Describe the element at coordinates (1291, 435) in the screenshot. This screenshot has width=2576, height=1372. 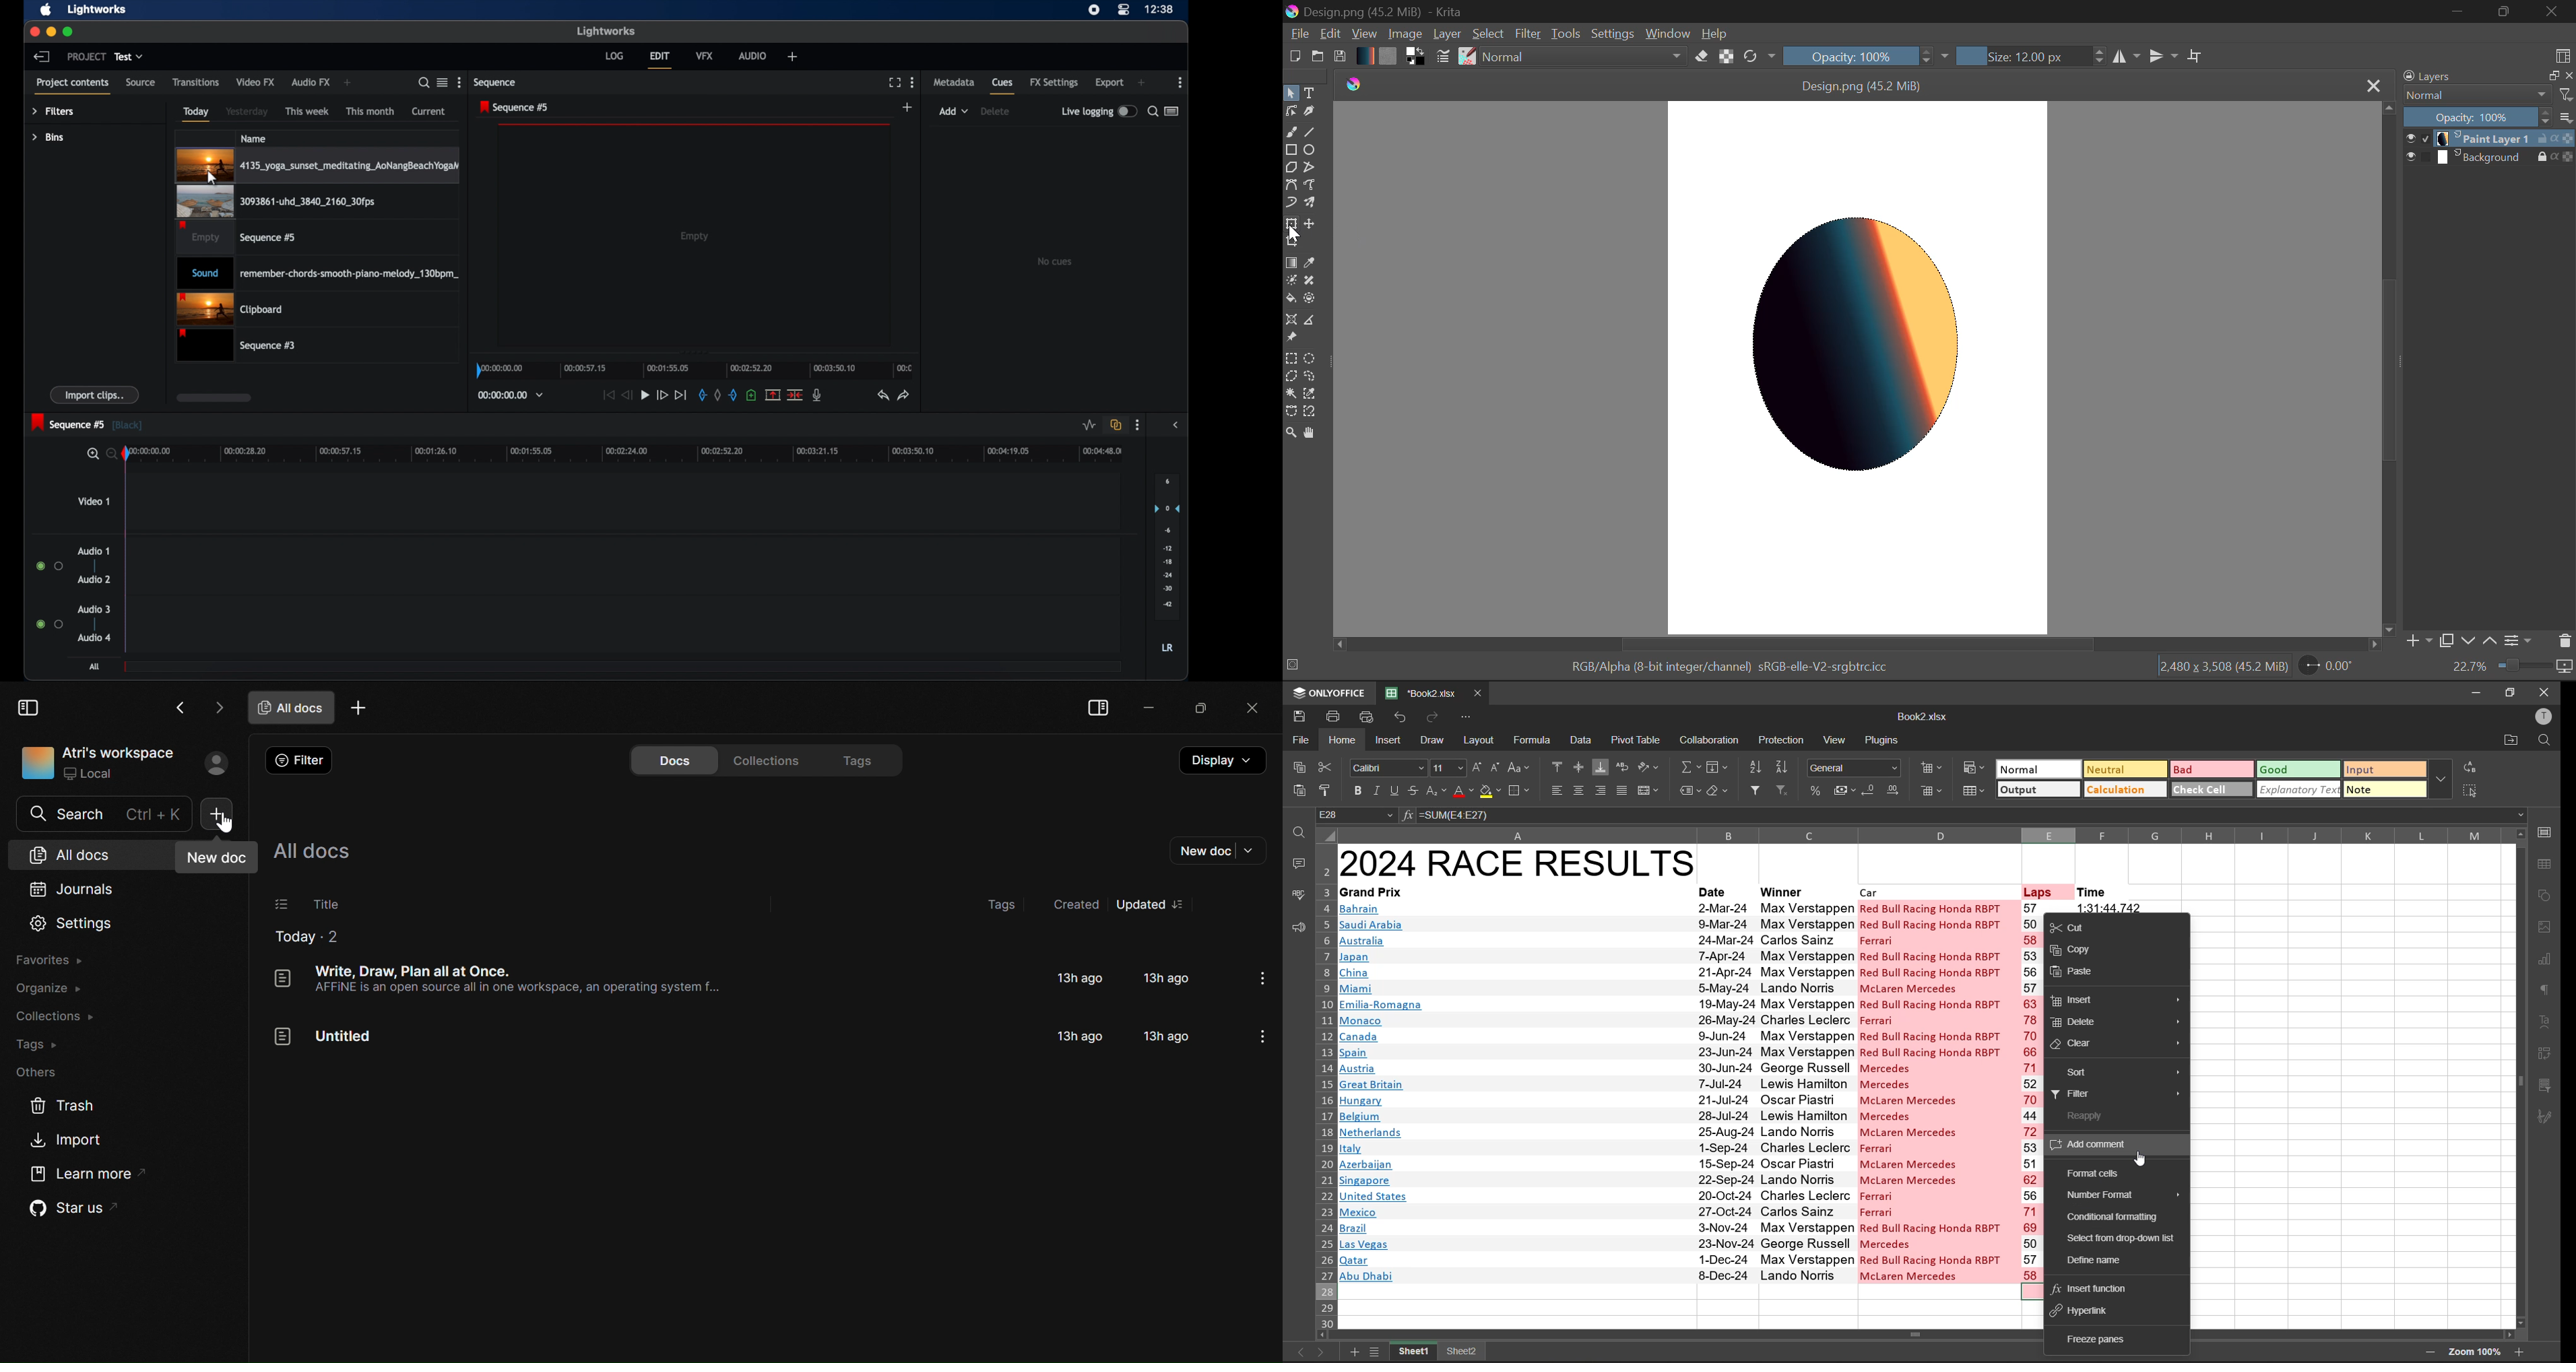
I see `Zoom` at that location.